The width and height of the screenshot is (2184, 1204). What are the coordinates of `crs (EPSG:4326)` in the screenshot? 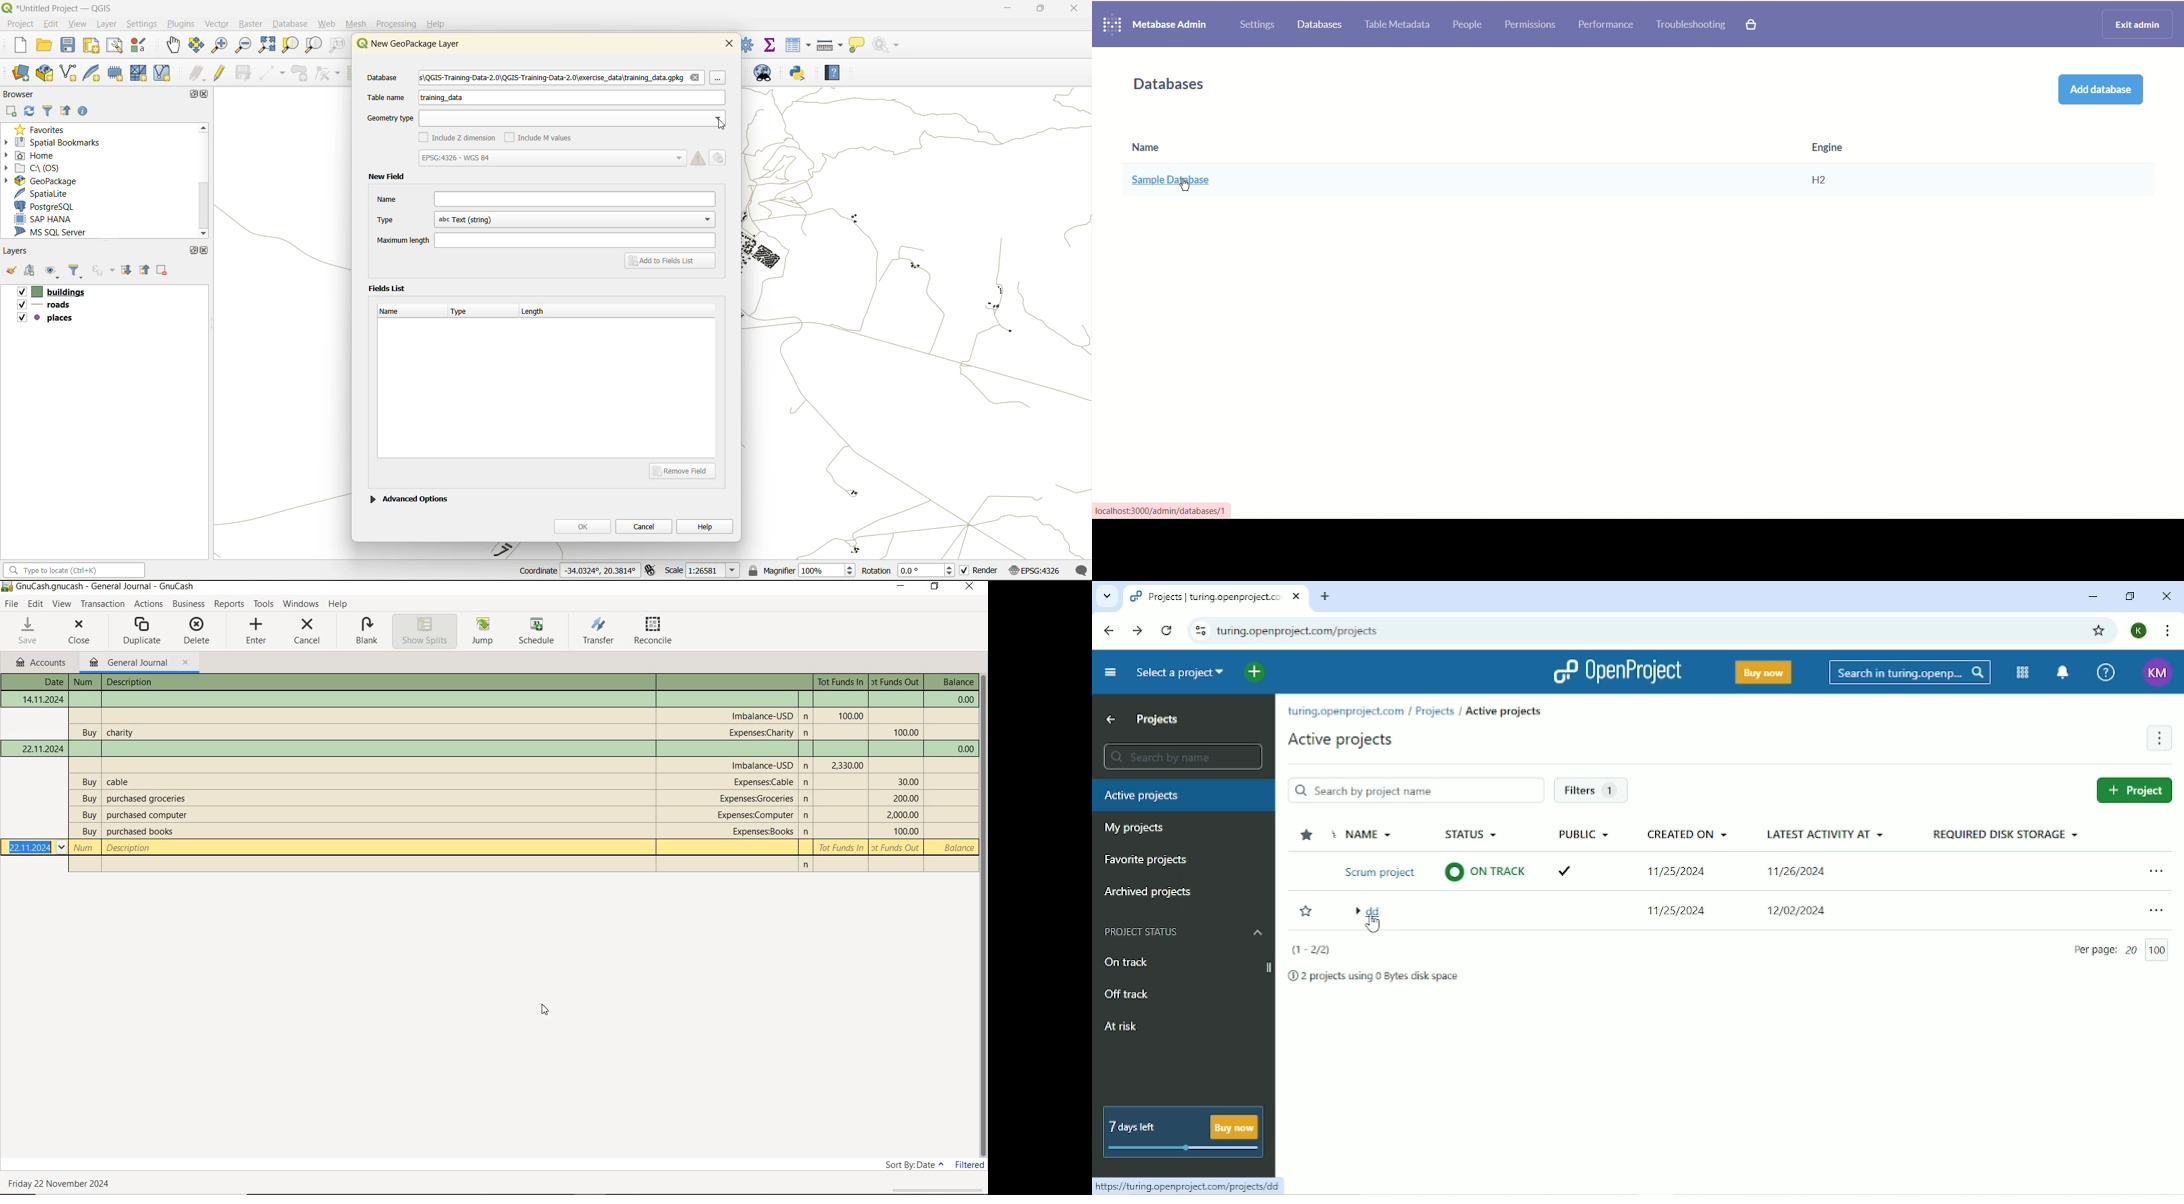 It's located at (1037, 571).